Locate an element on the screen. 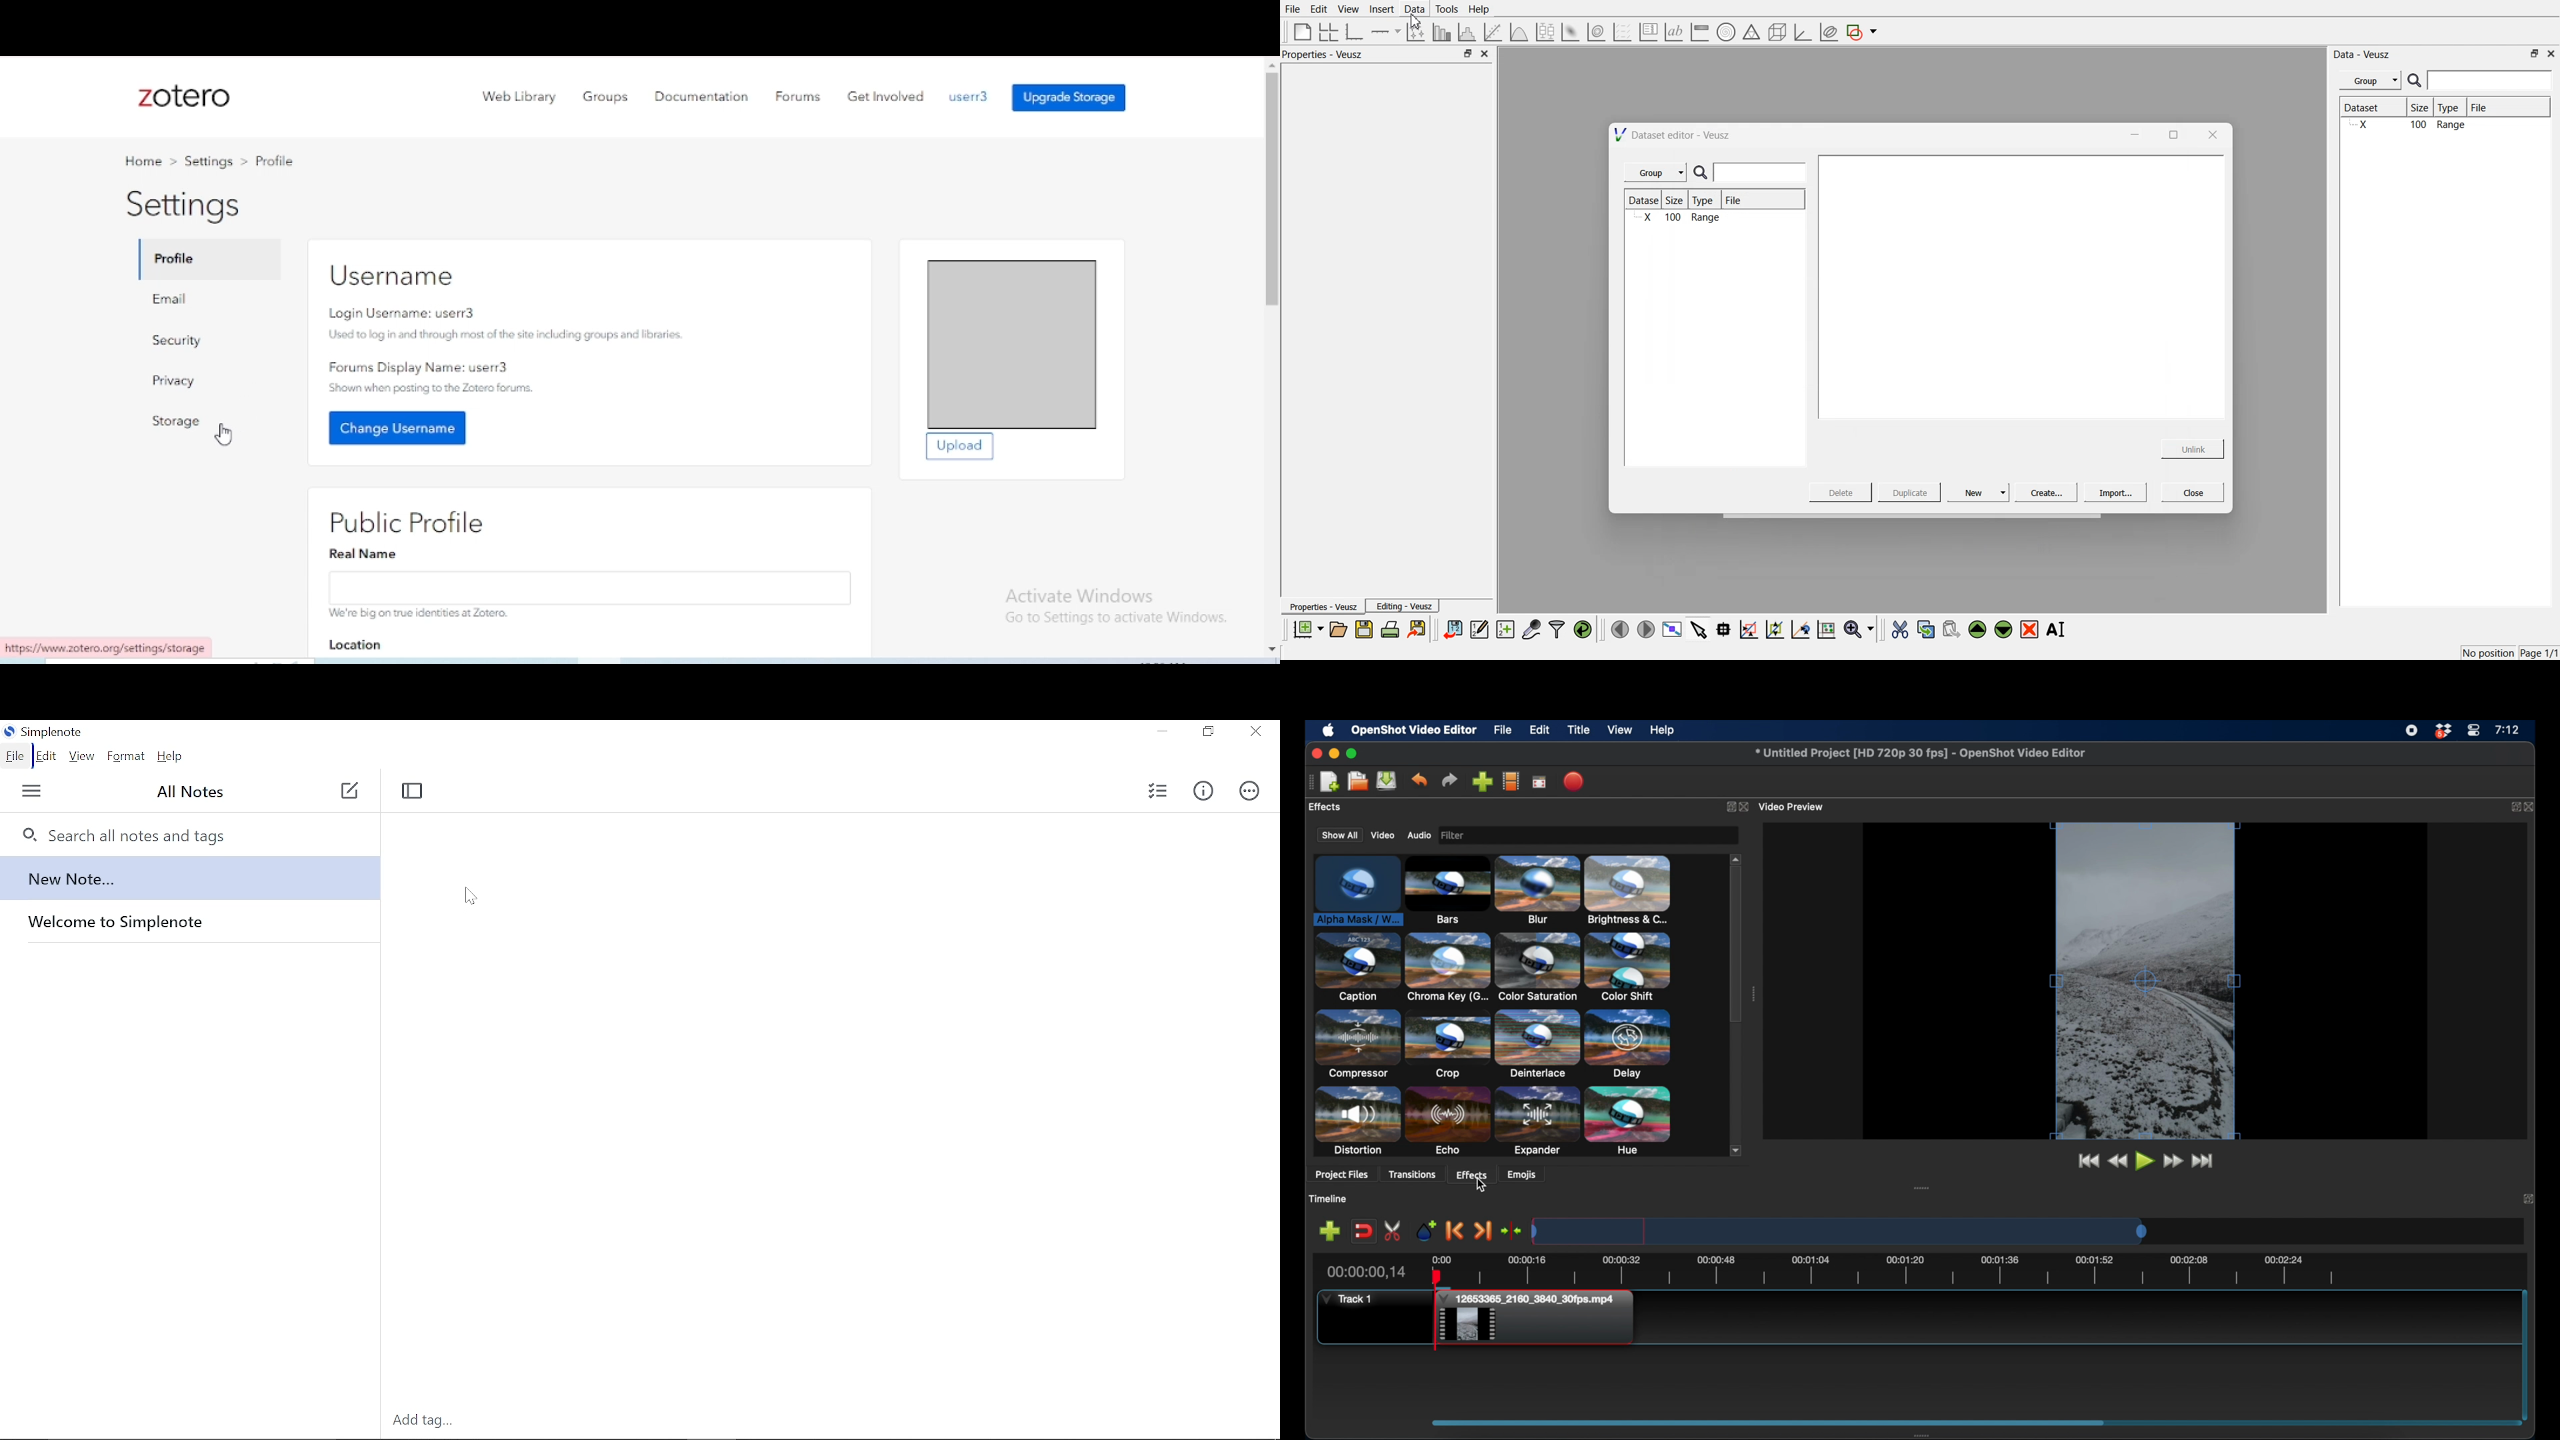 The width and height of the screenshot is (2576, 1456). settings is located at coordinates (210, 161).